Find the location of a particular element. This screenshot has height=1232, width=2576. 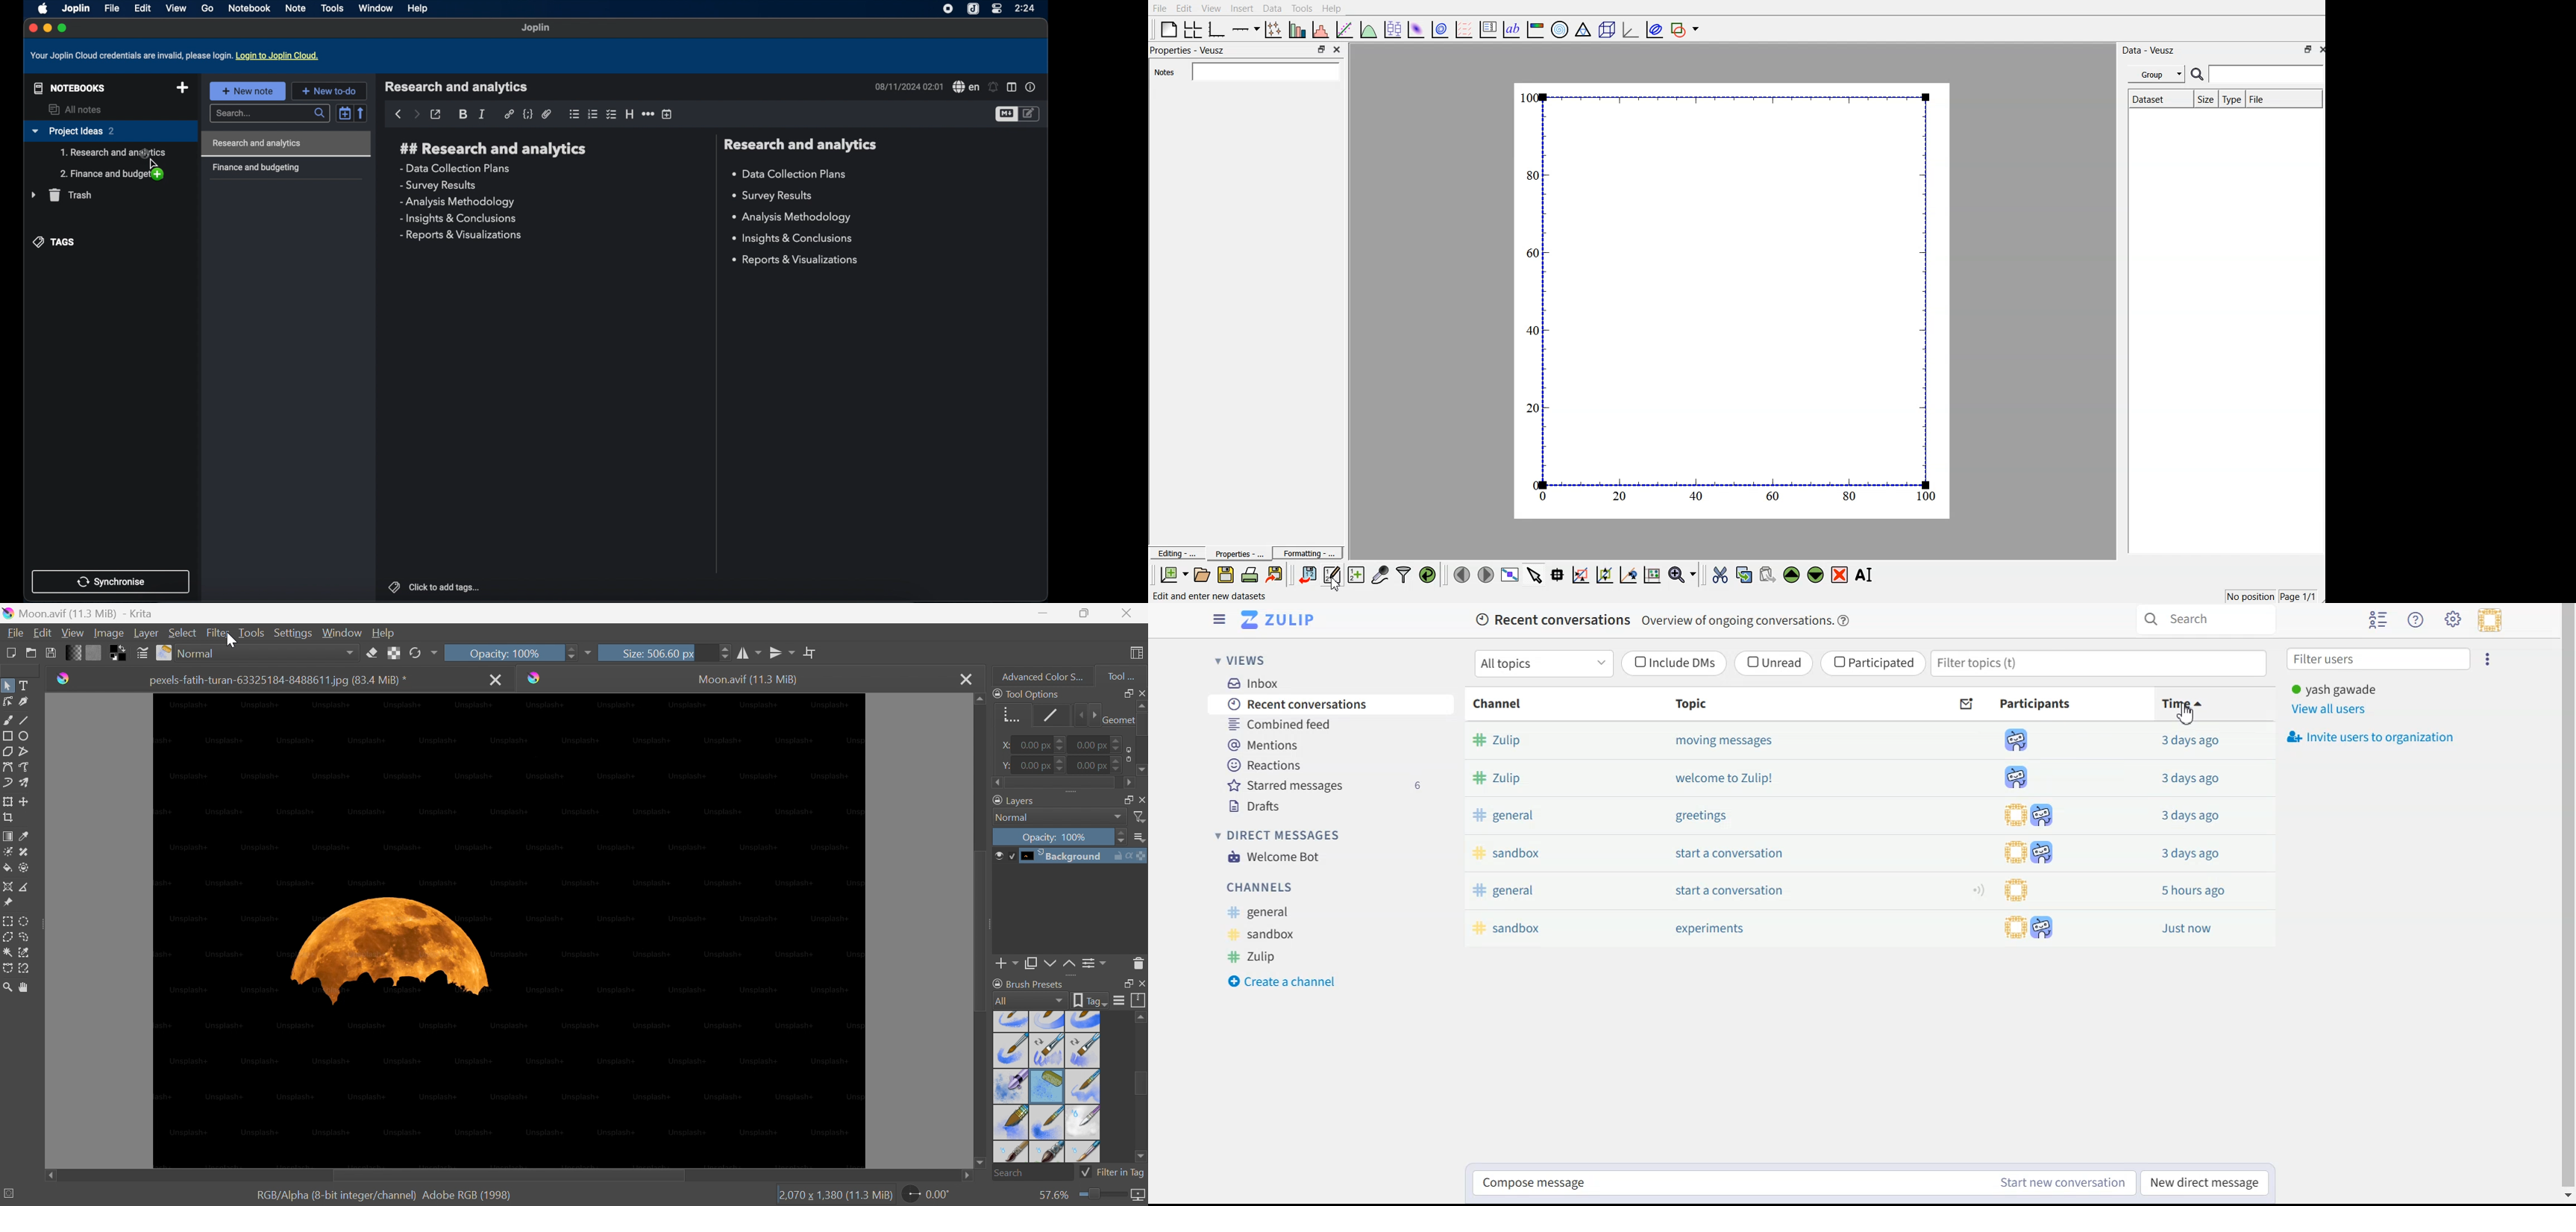

toggle external editing is located at coordinates (436, 114).